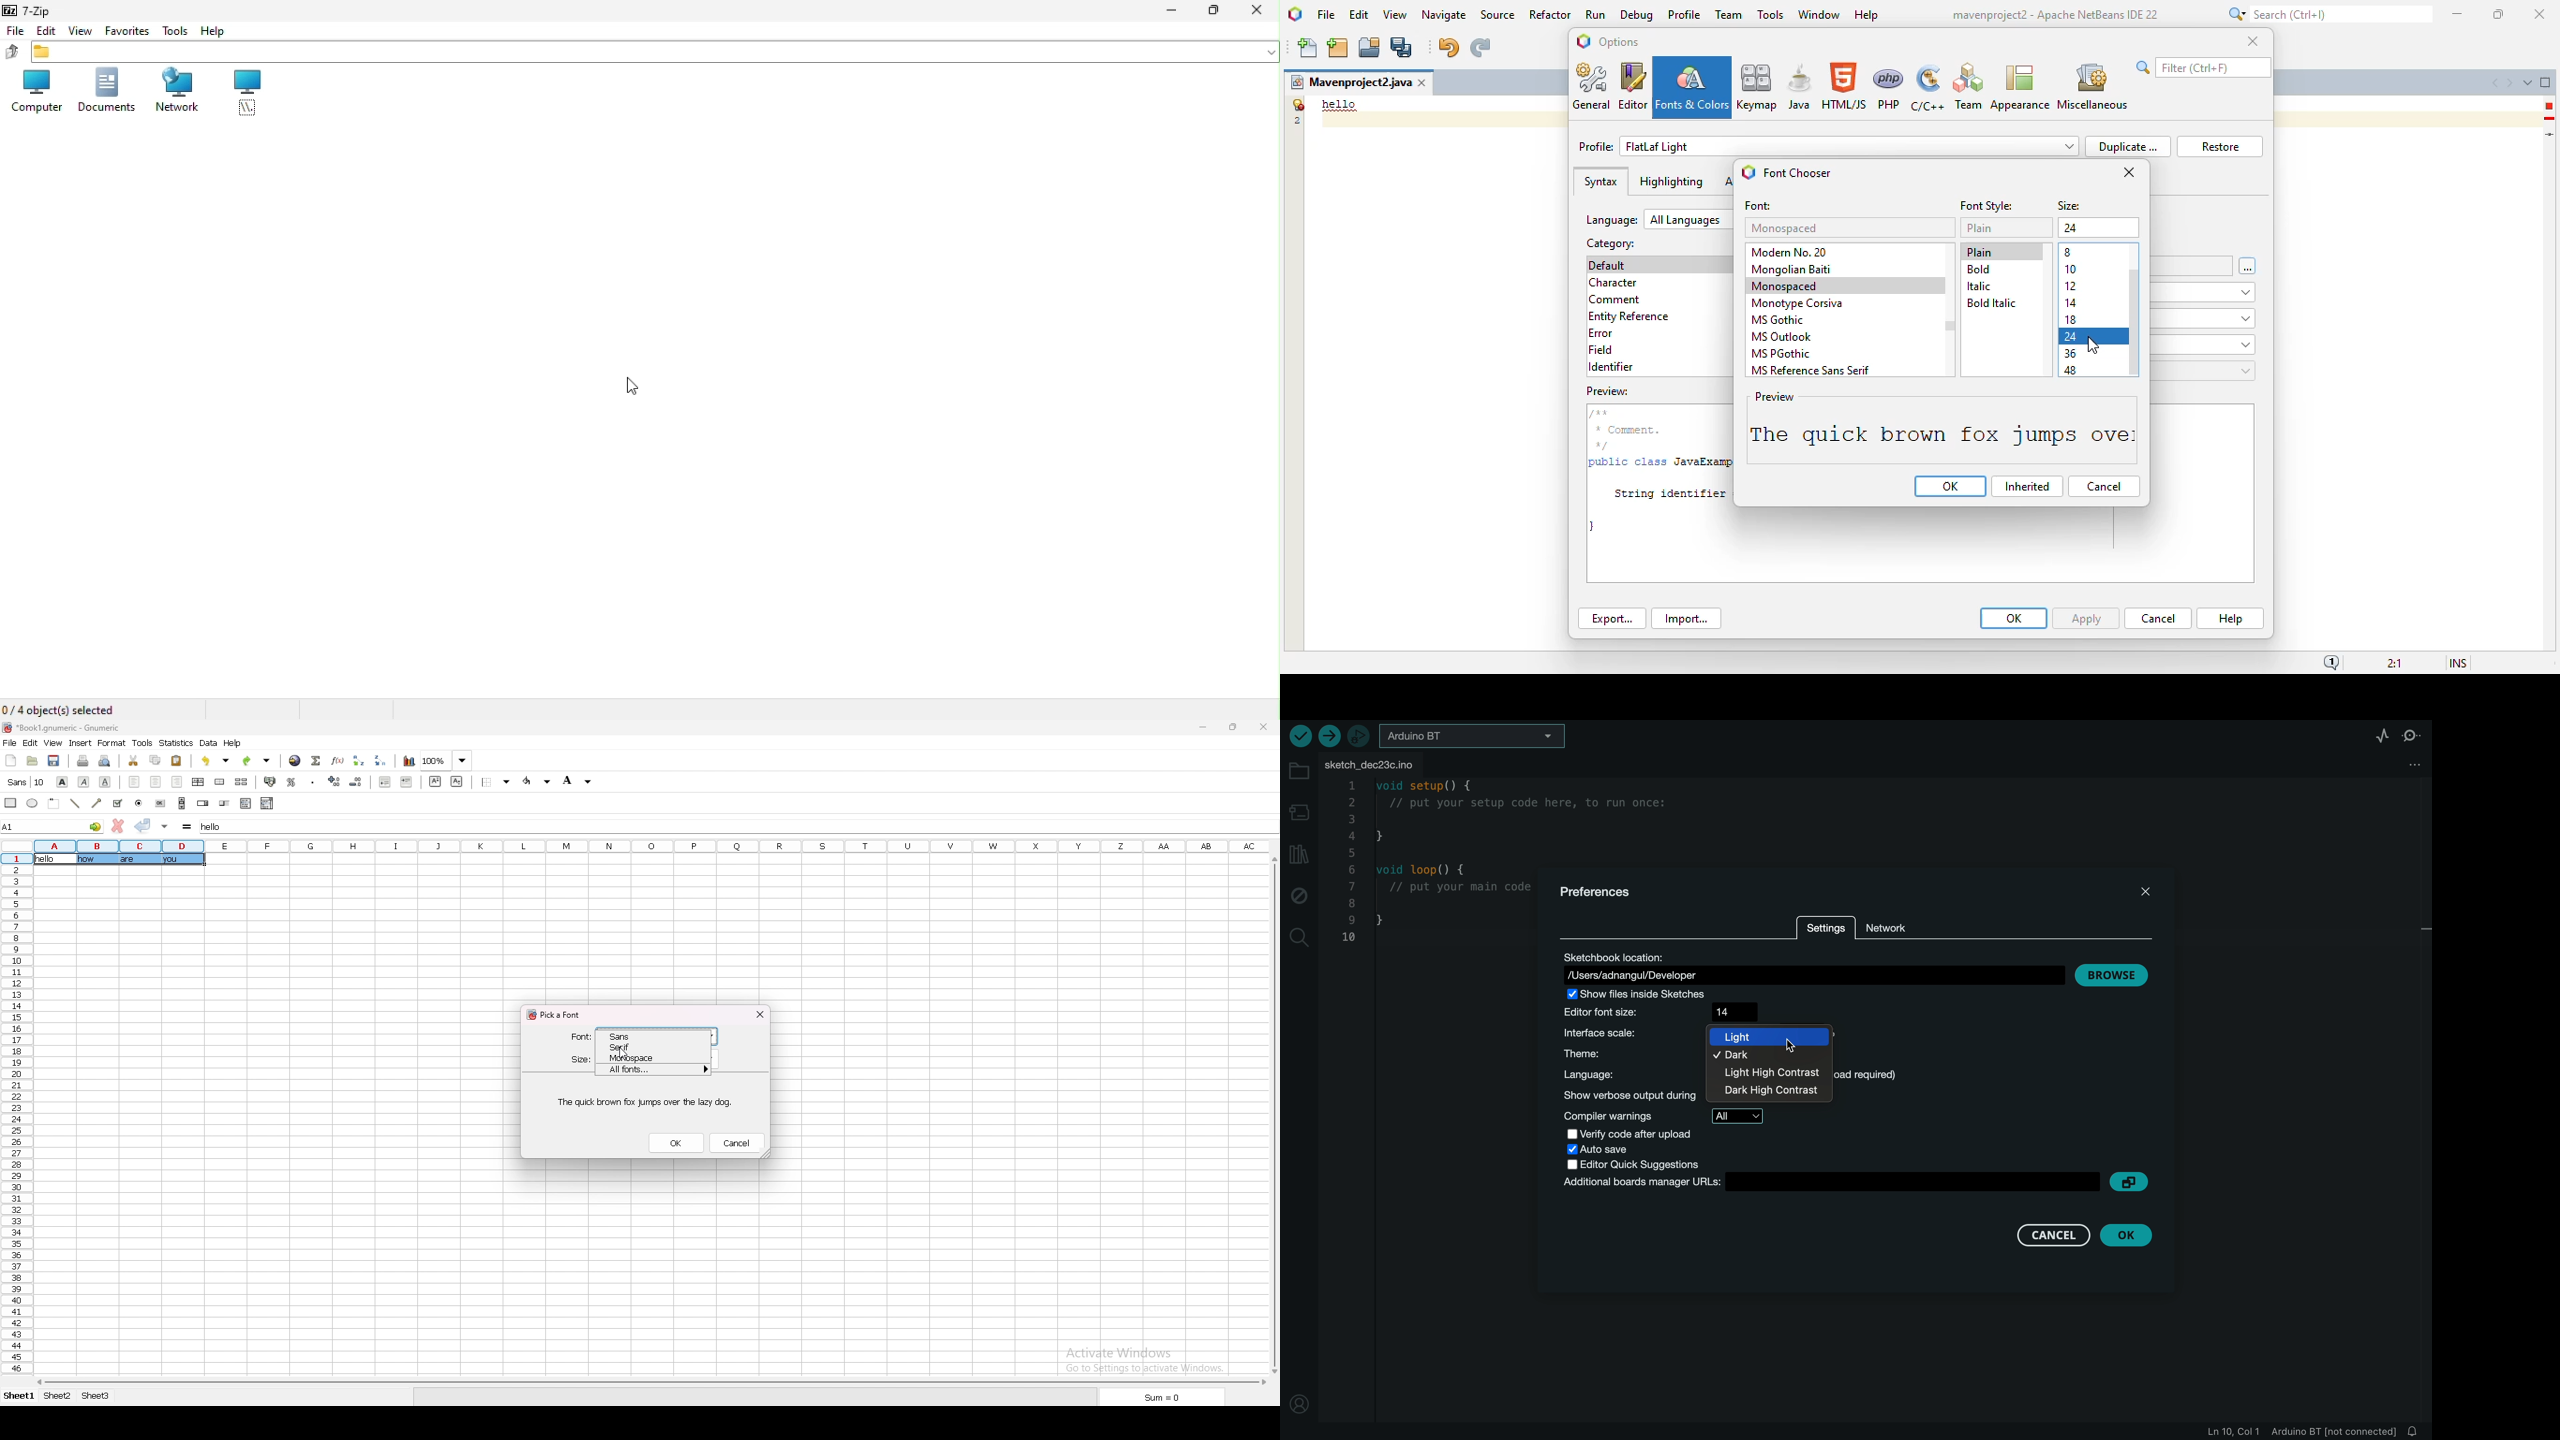  I want to click on 24, so click(2072, 337).